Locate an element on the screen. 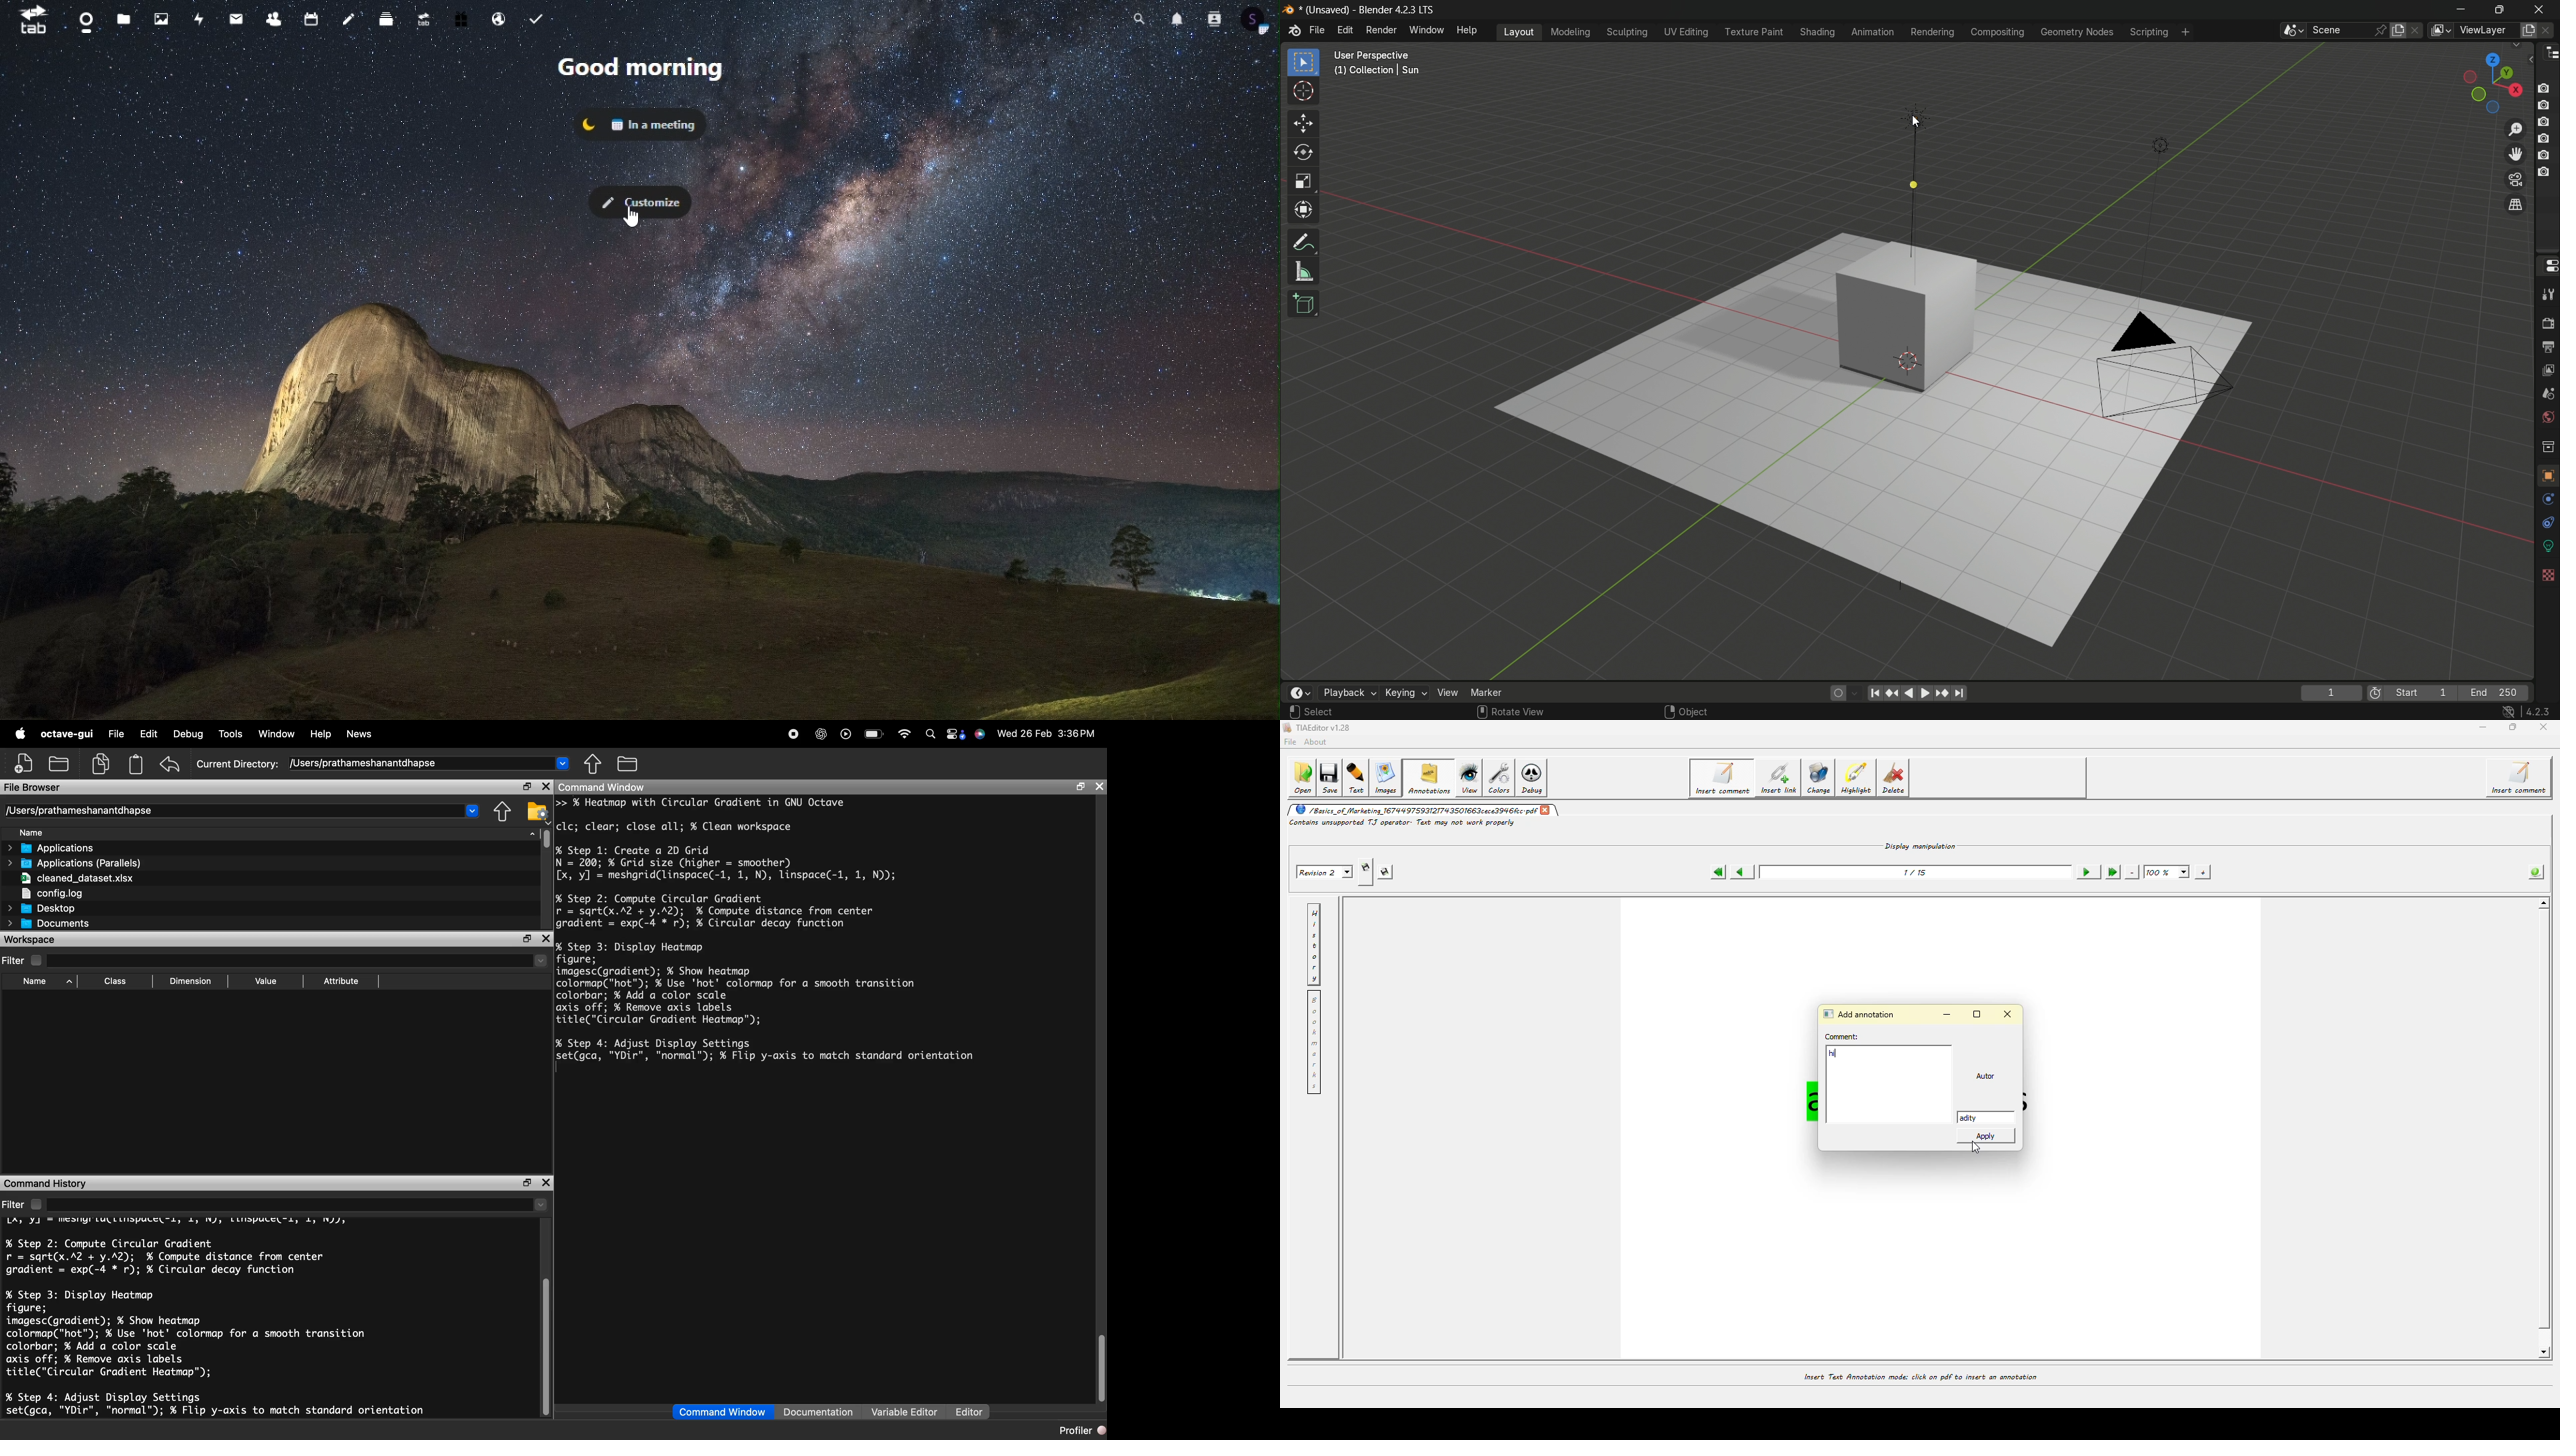  search is located at coordinates (1140, 21).